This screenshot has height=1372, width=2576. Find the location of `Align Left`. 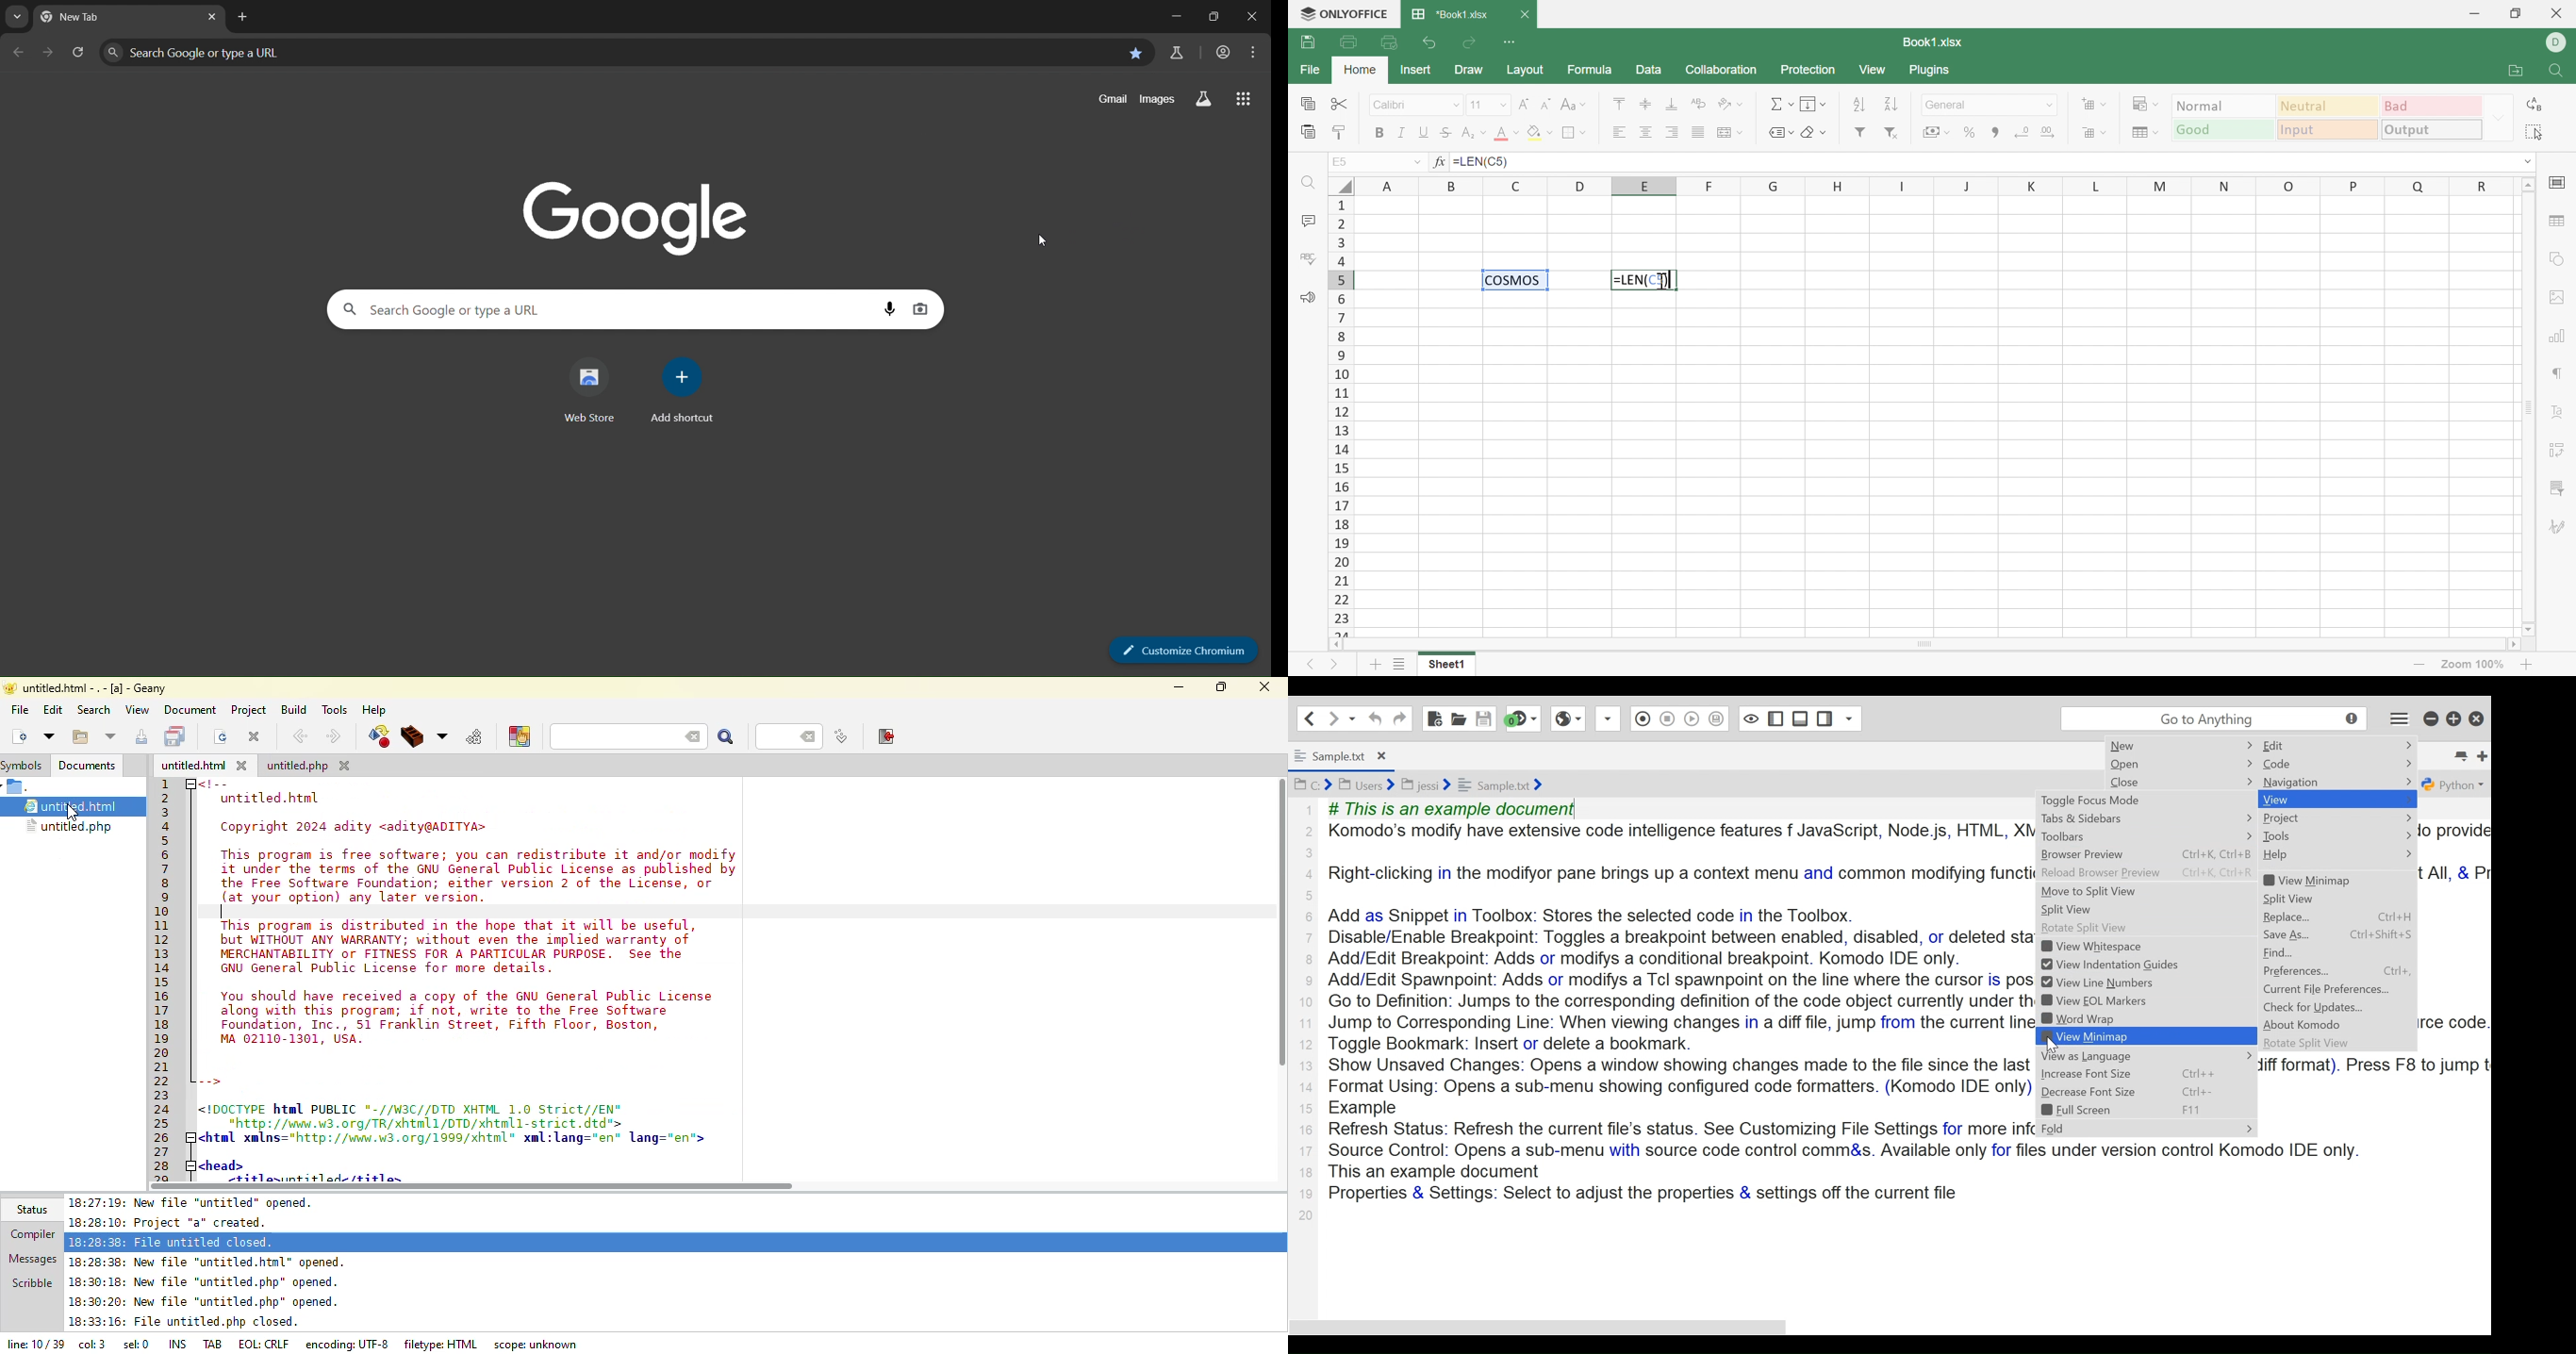

Align Left is located at coordinates (1623, 131).